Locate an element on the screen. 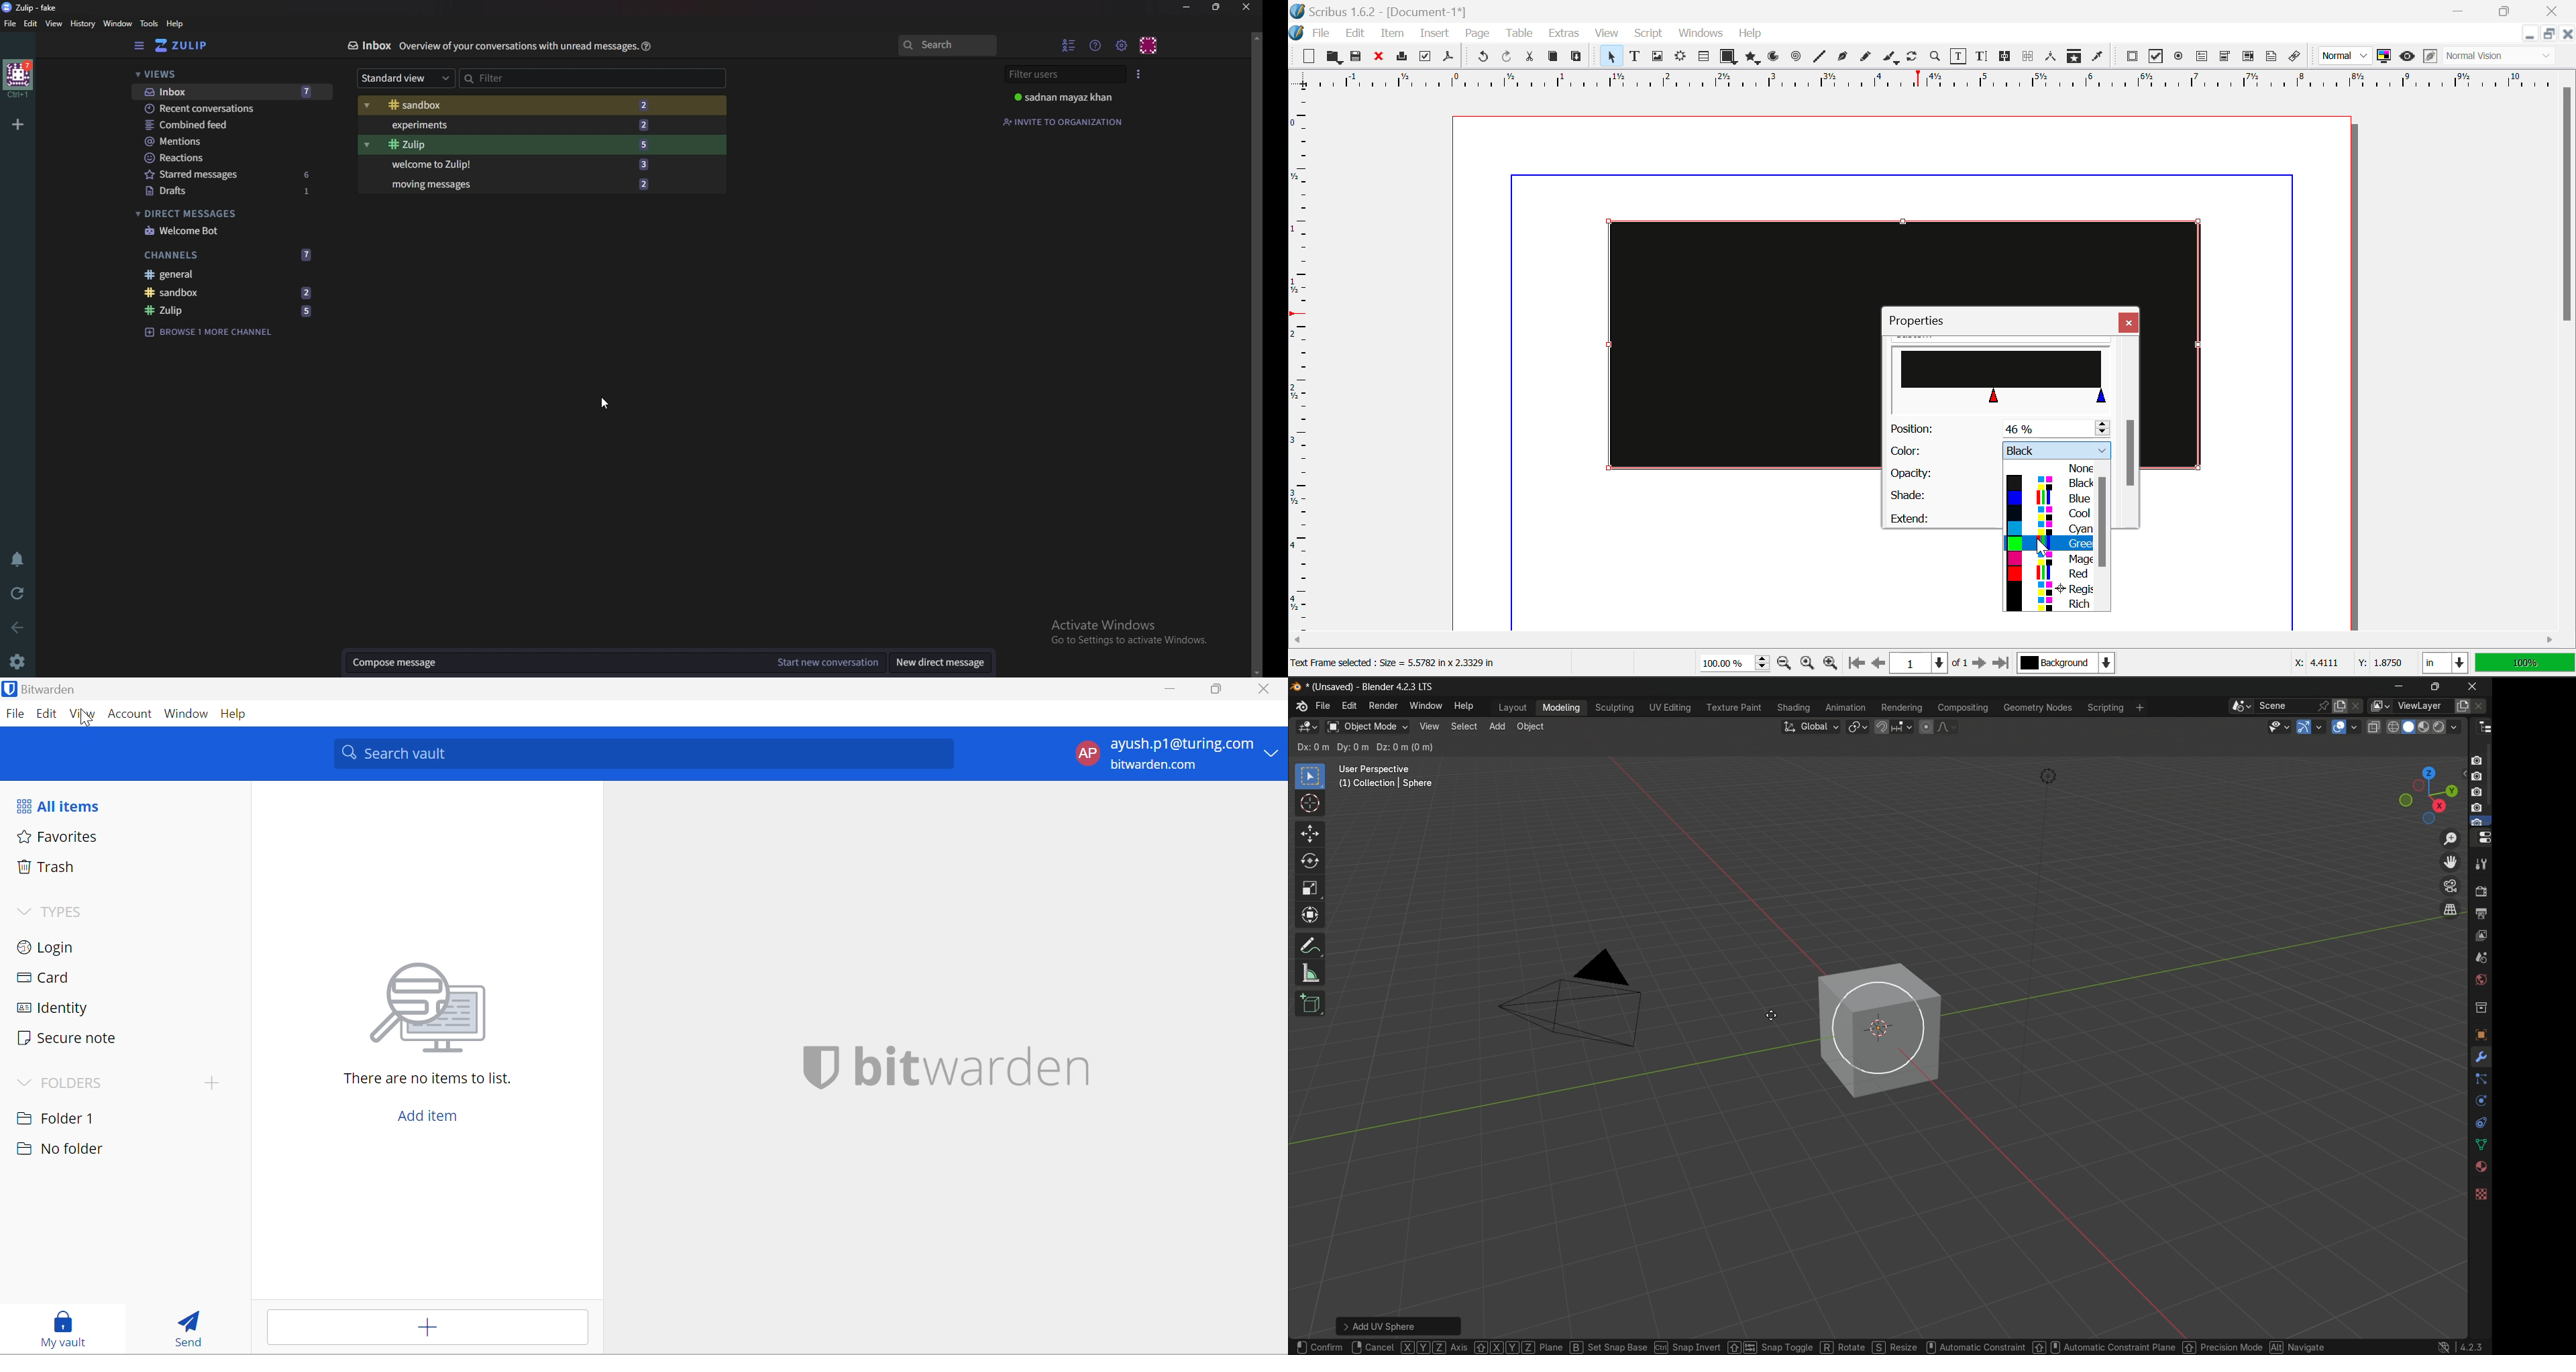 This screenshot has width=2576, height=1372. Channels is located at coordinates (231, 255).